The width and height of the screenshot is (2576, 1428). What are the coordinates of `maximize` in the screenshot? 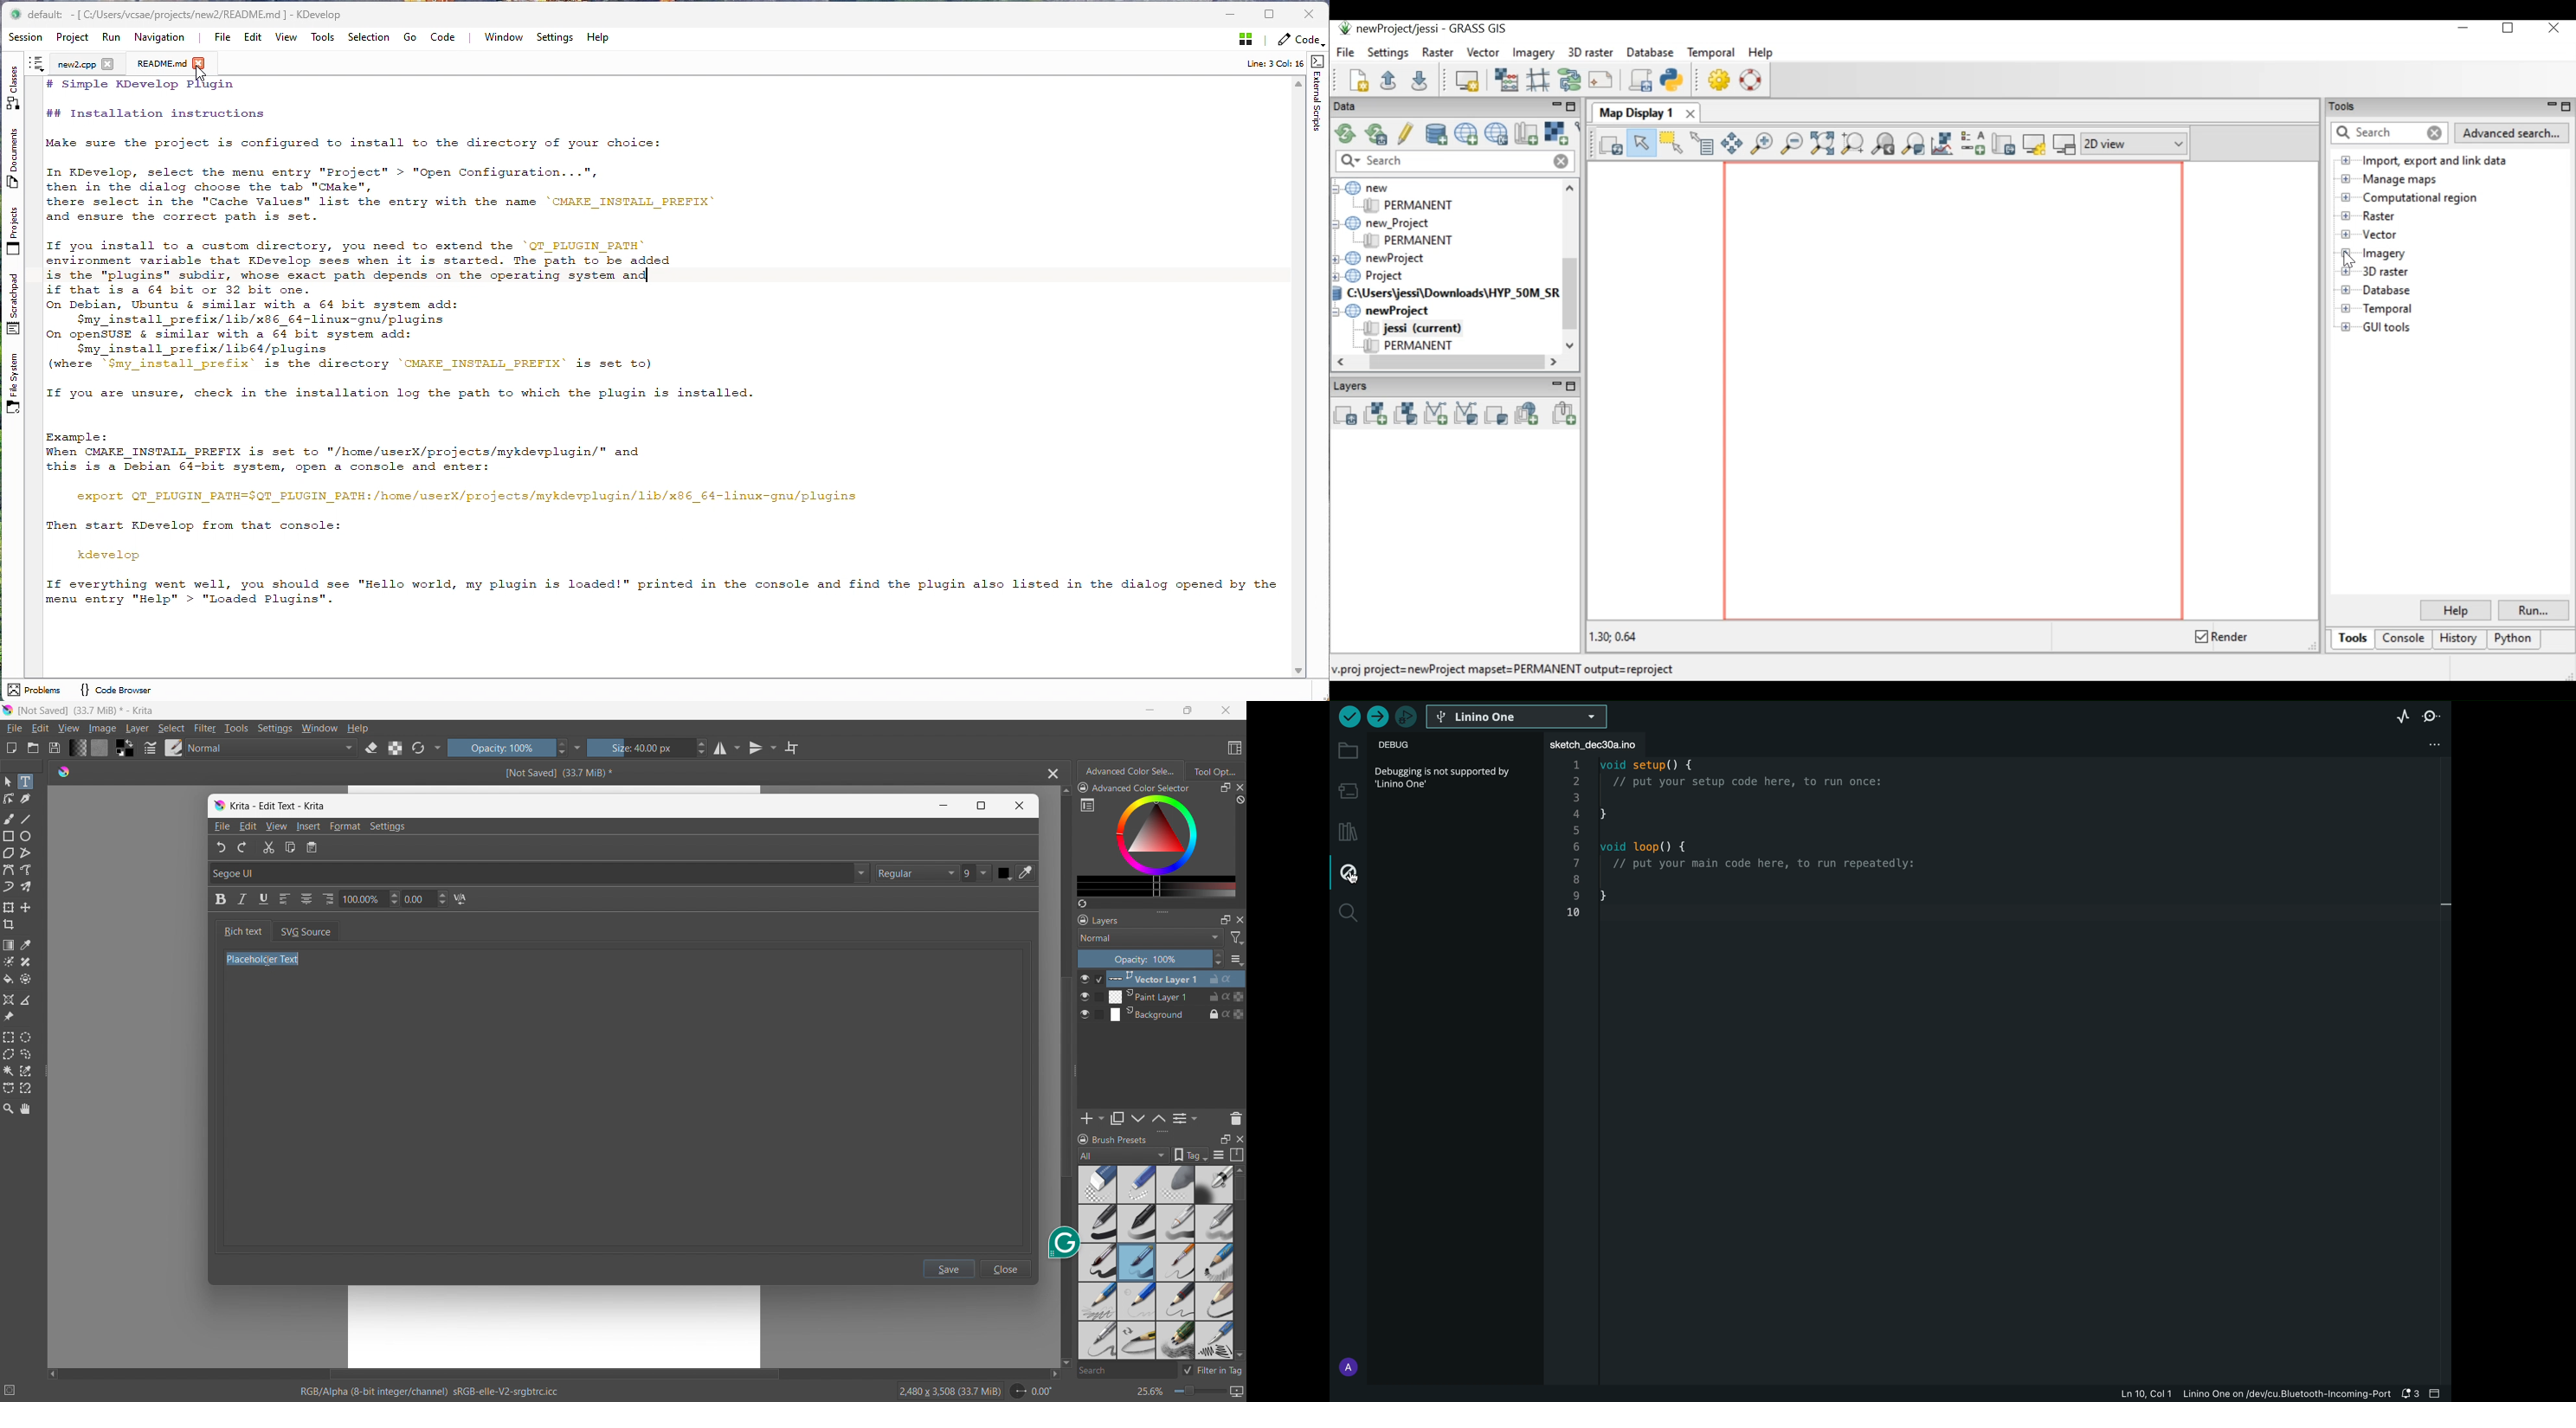 It's located at (1224, 788).